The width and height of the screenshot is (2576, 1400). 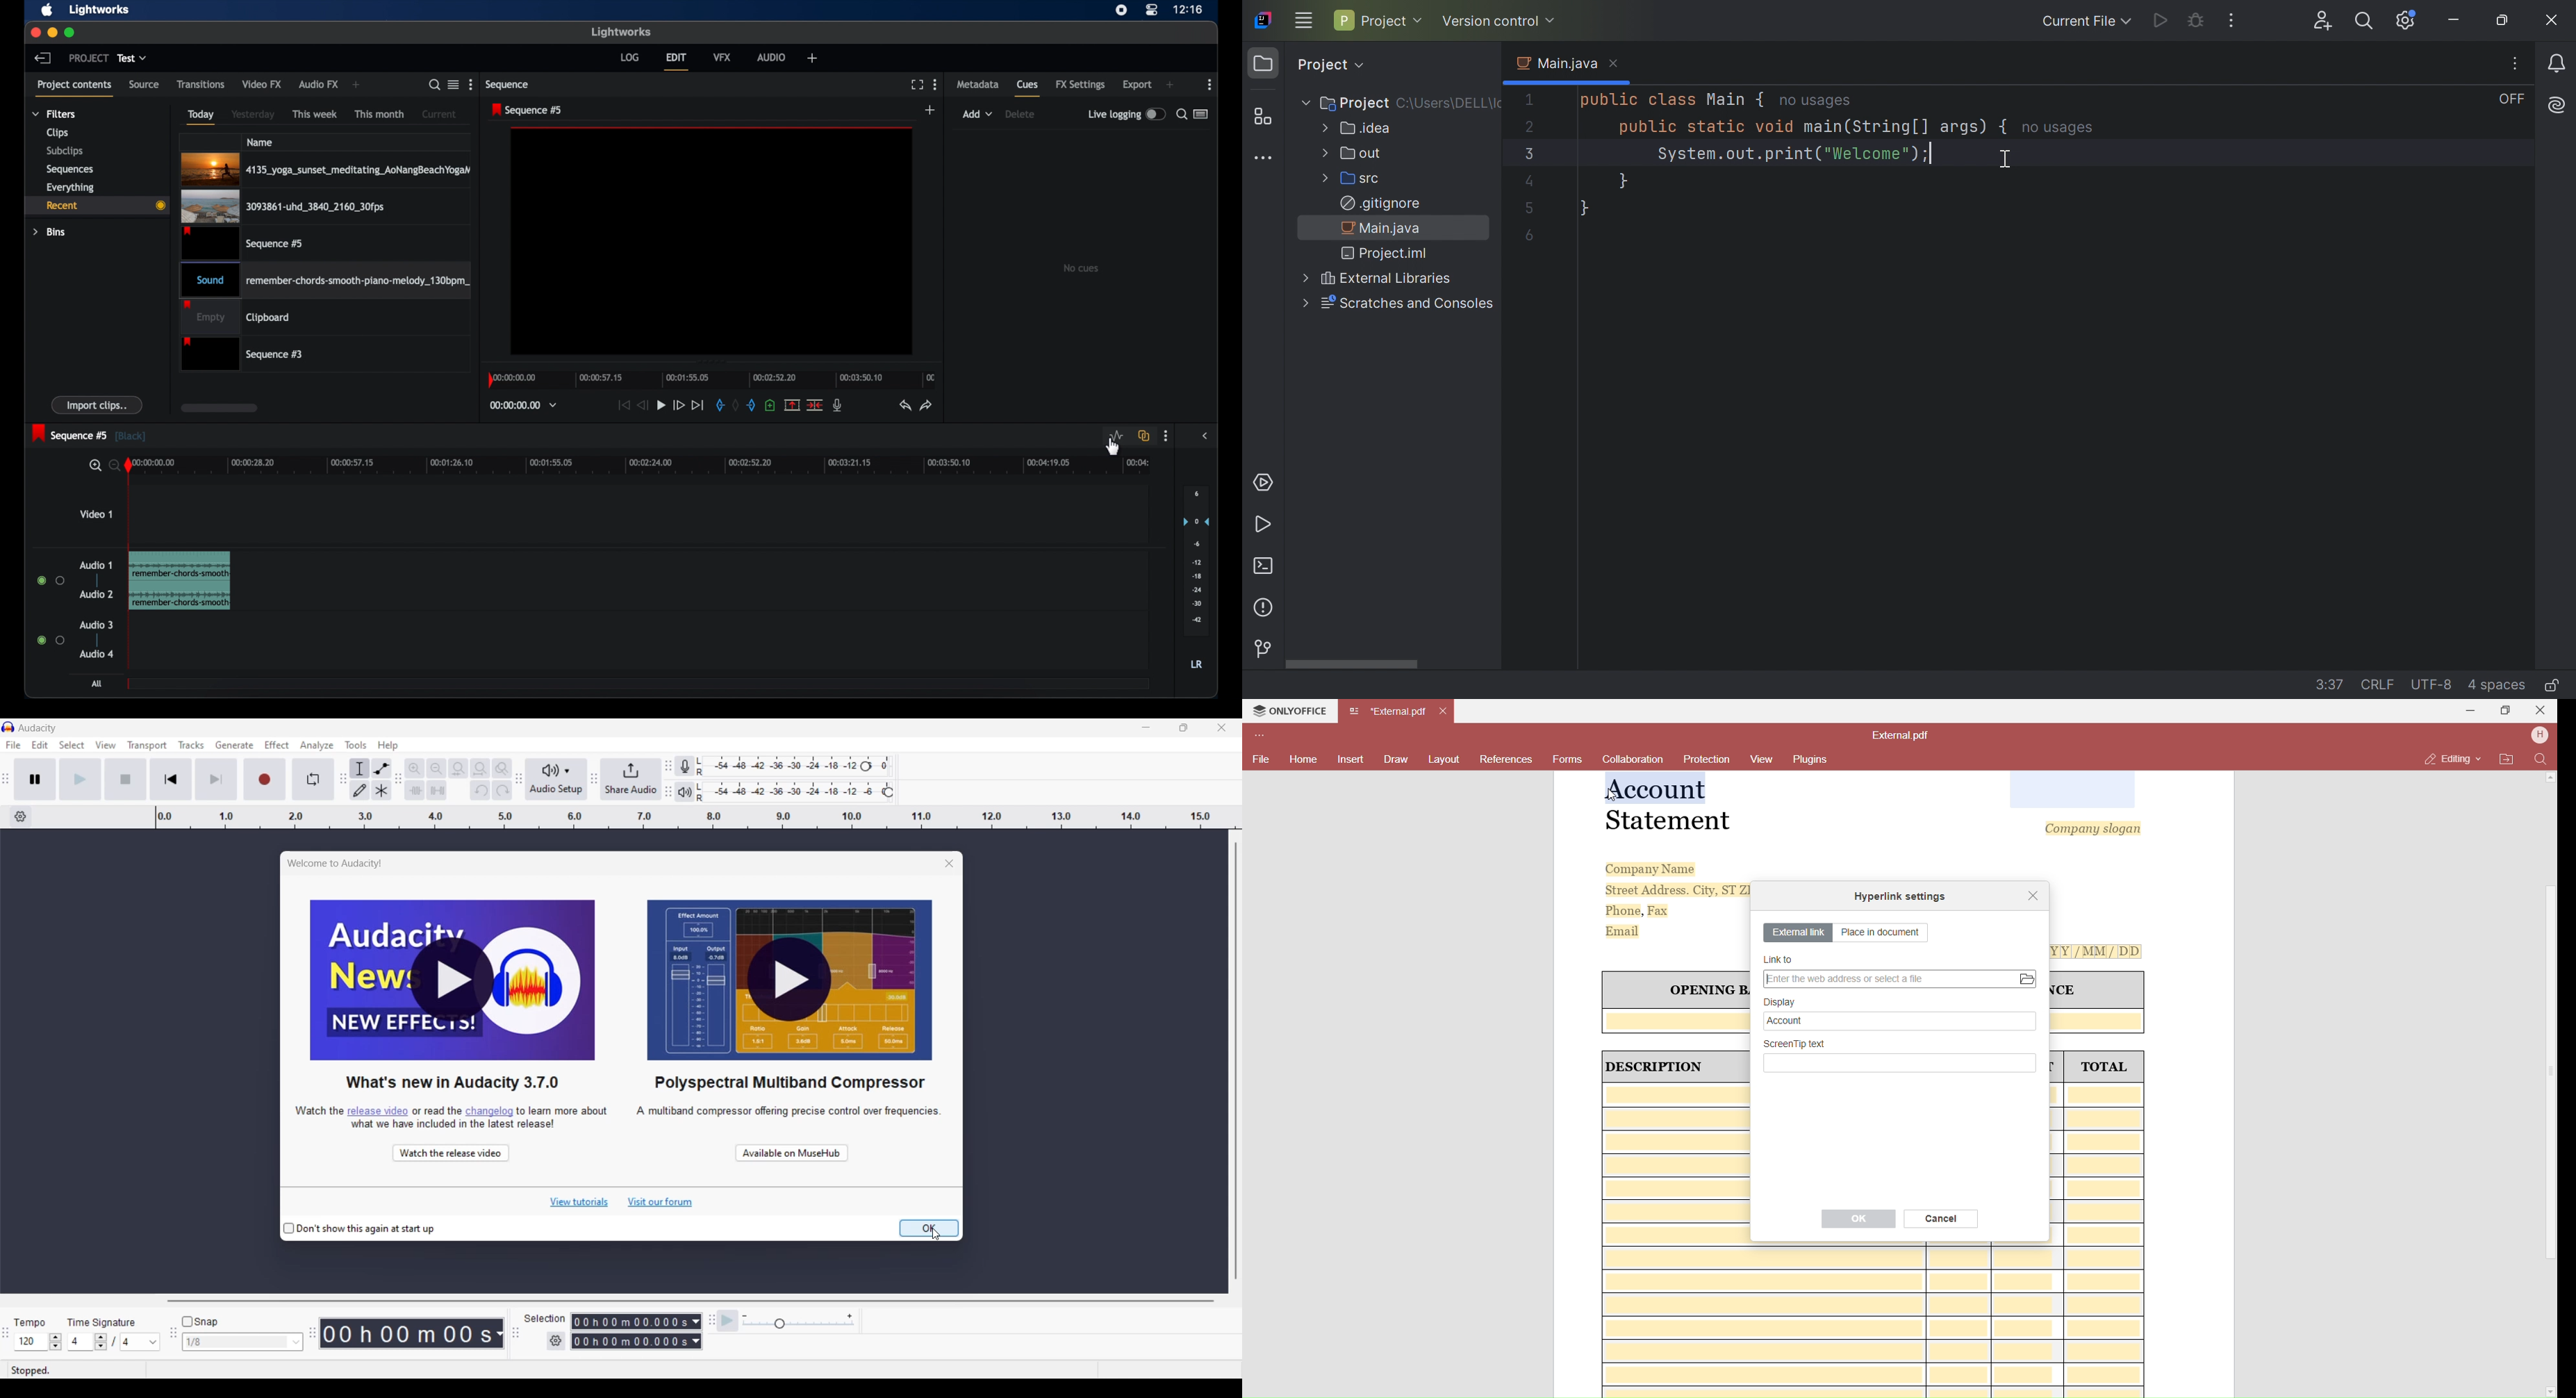 I want to click on Horizontal slide bar, so click(x=690, y=1302).